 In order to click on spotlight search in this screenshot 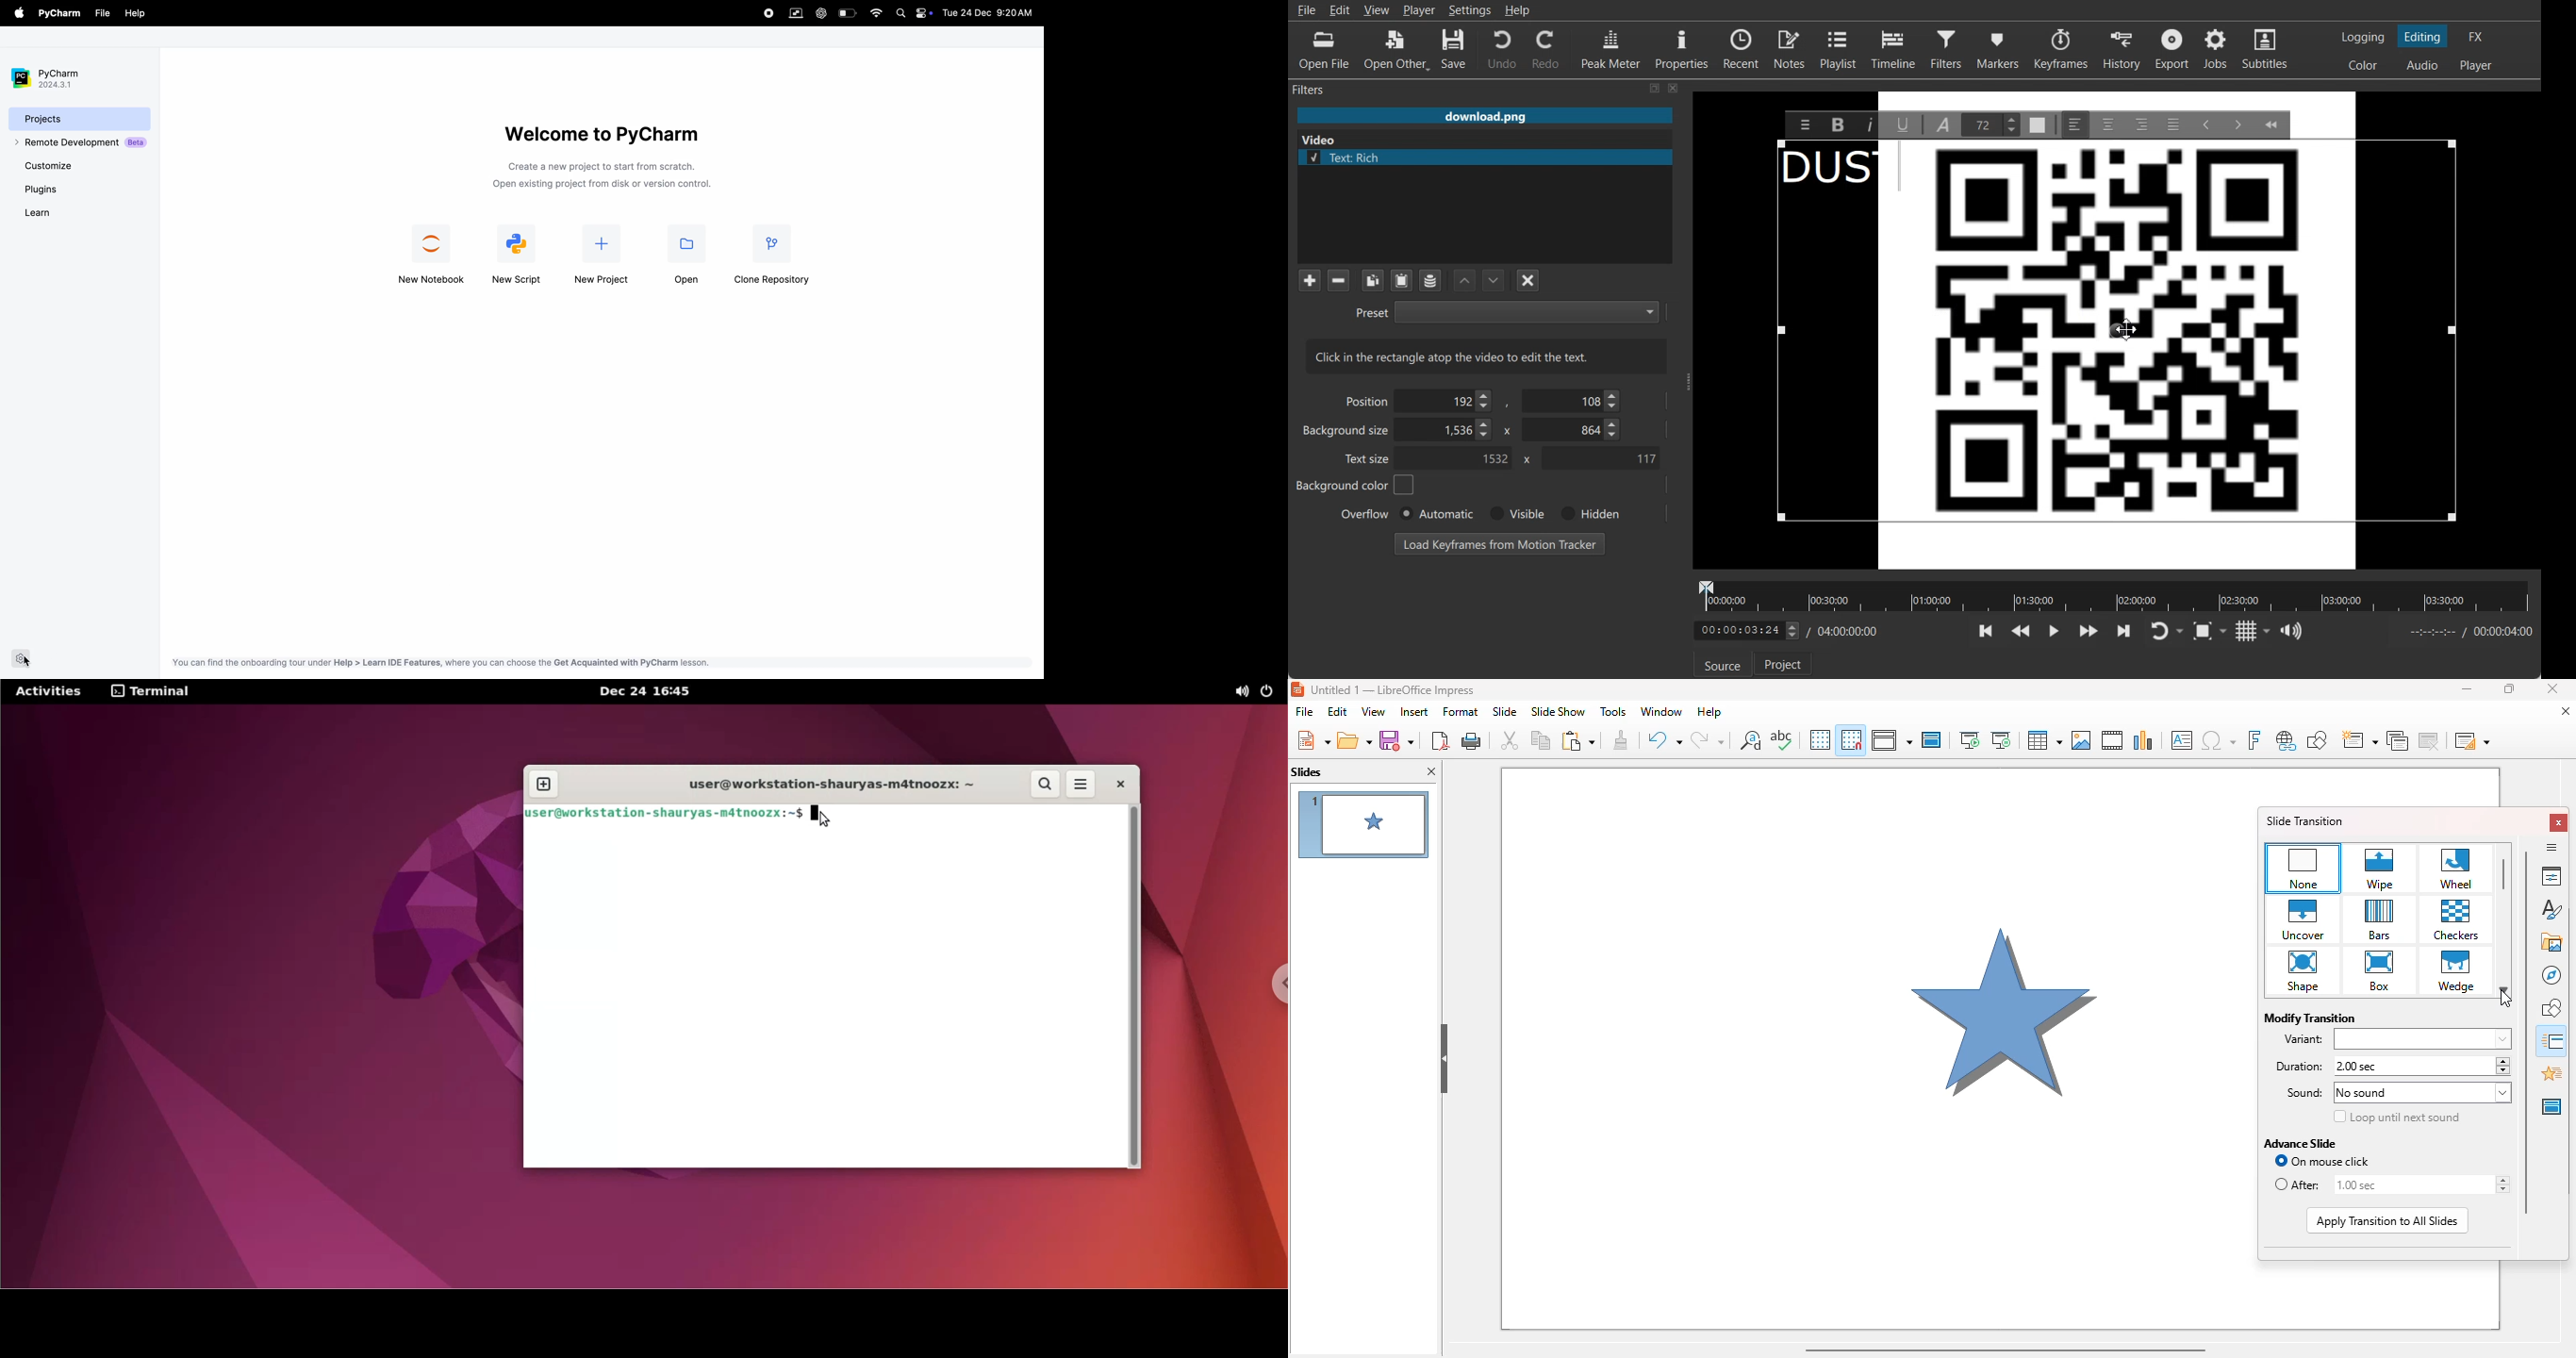, I will do `click(901, 14)`.